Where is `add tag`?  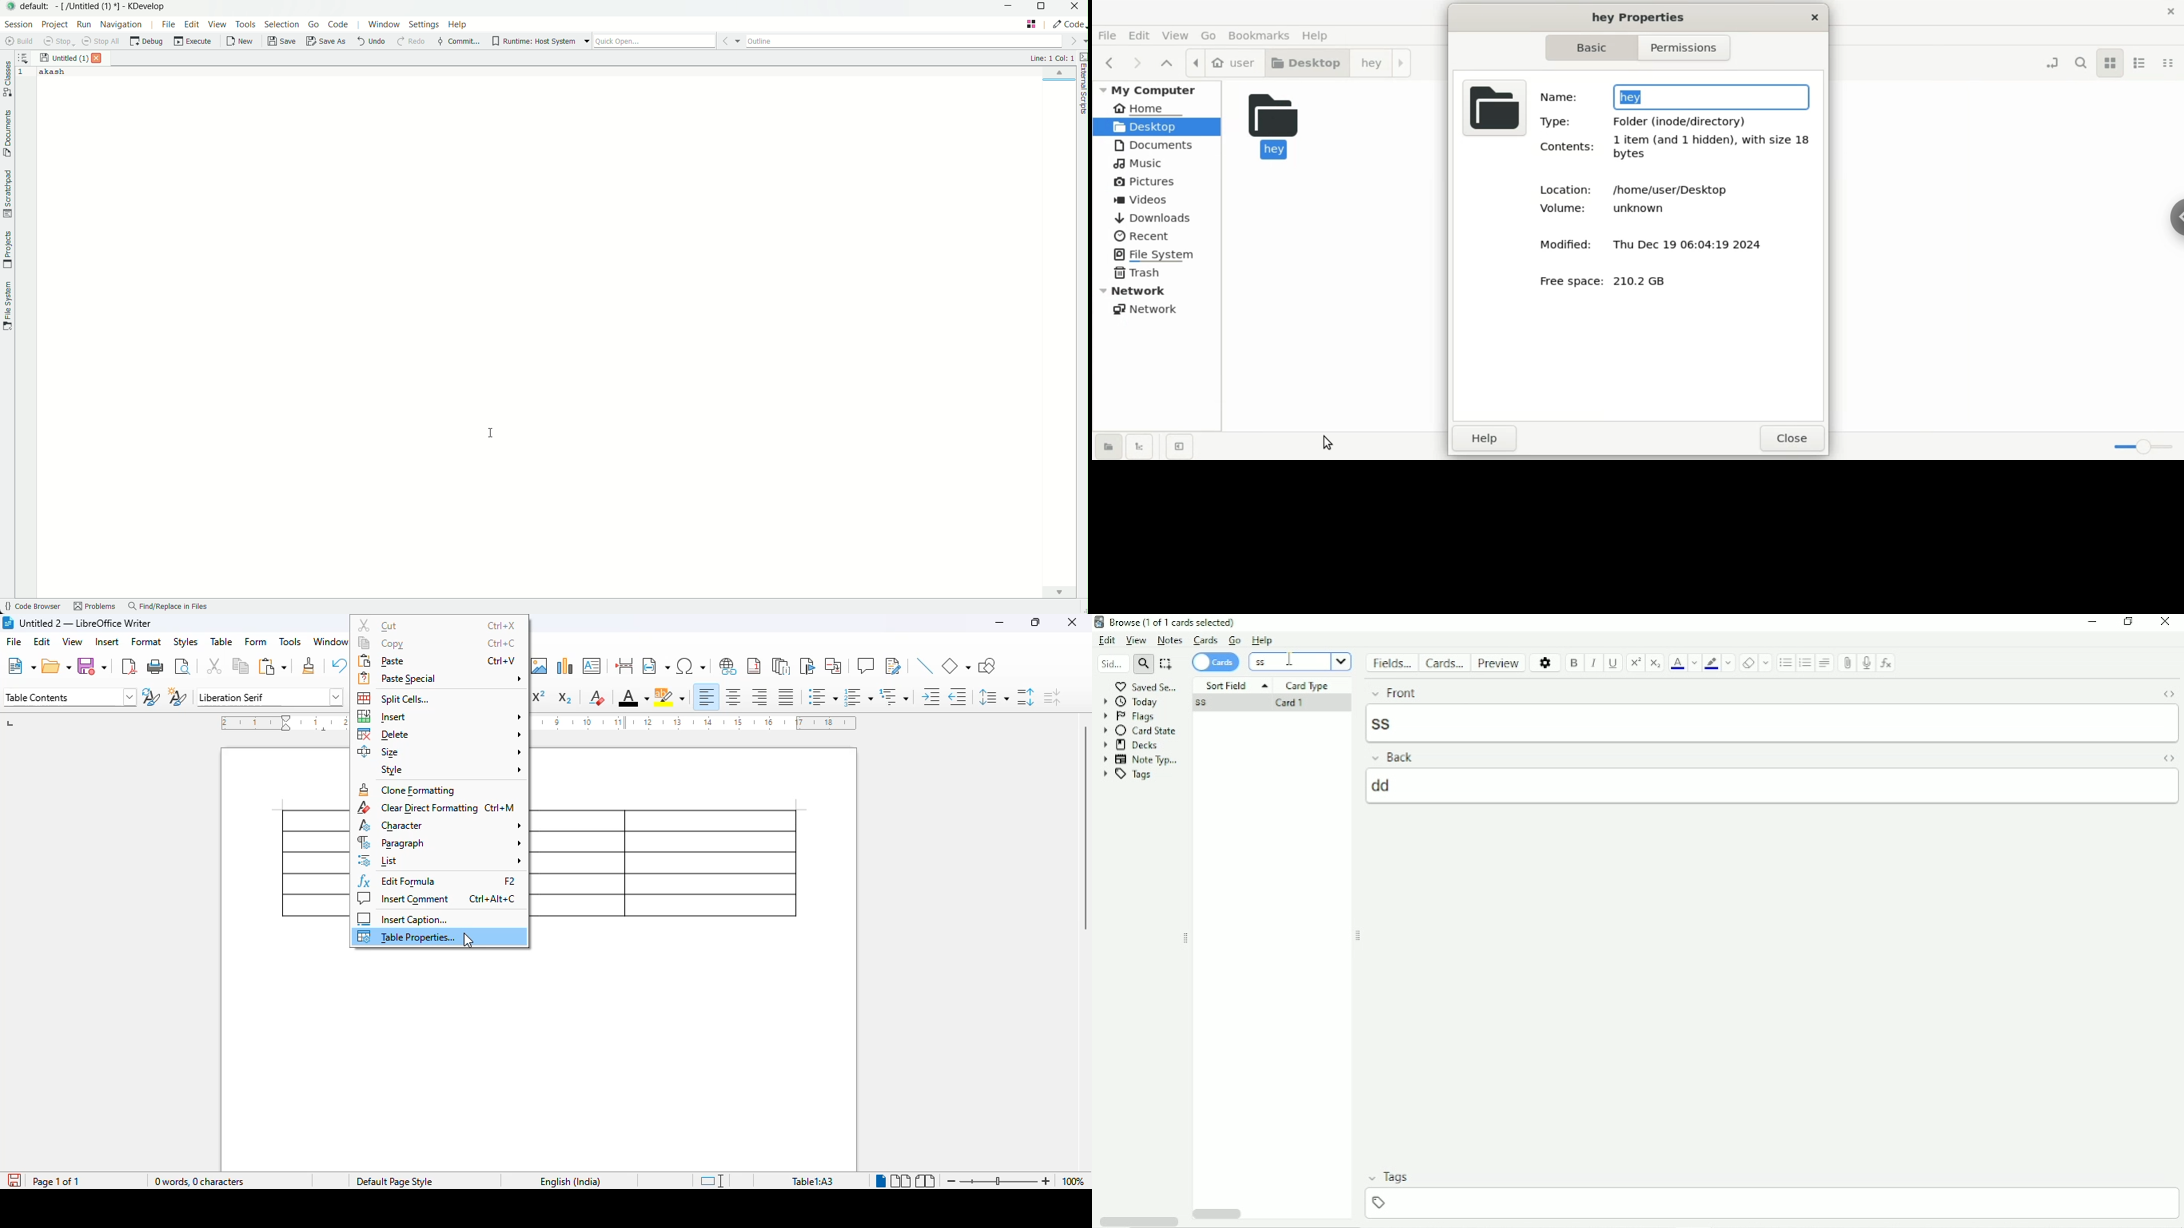 add tag is located at coordinates (1776, 1201).